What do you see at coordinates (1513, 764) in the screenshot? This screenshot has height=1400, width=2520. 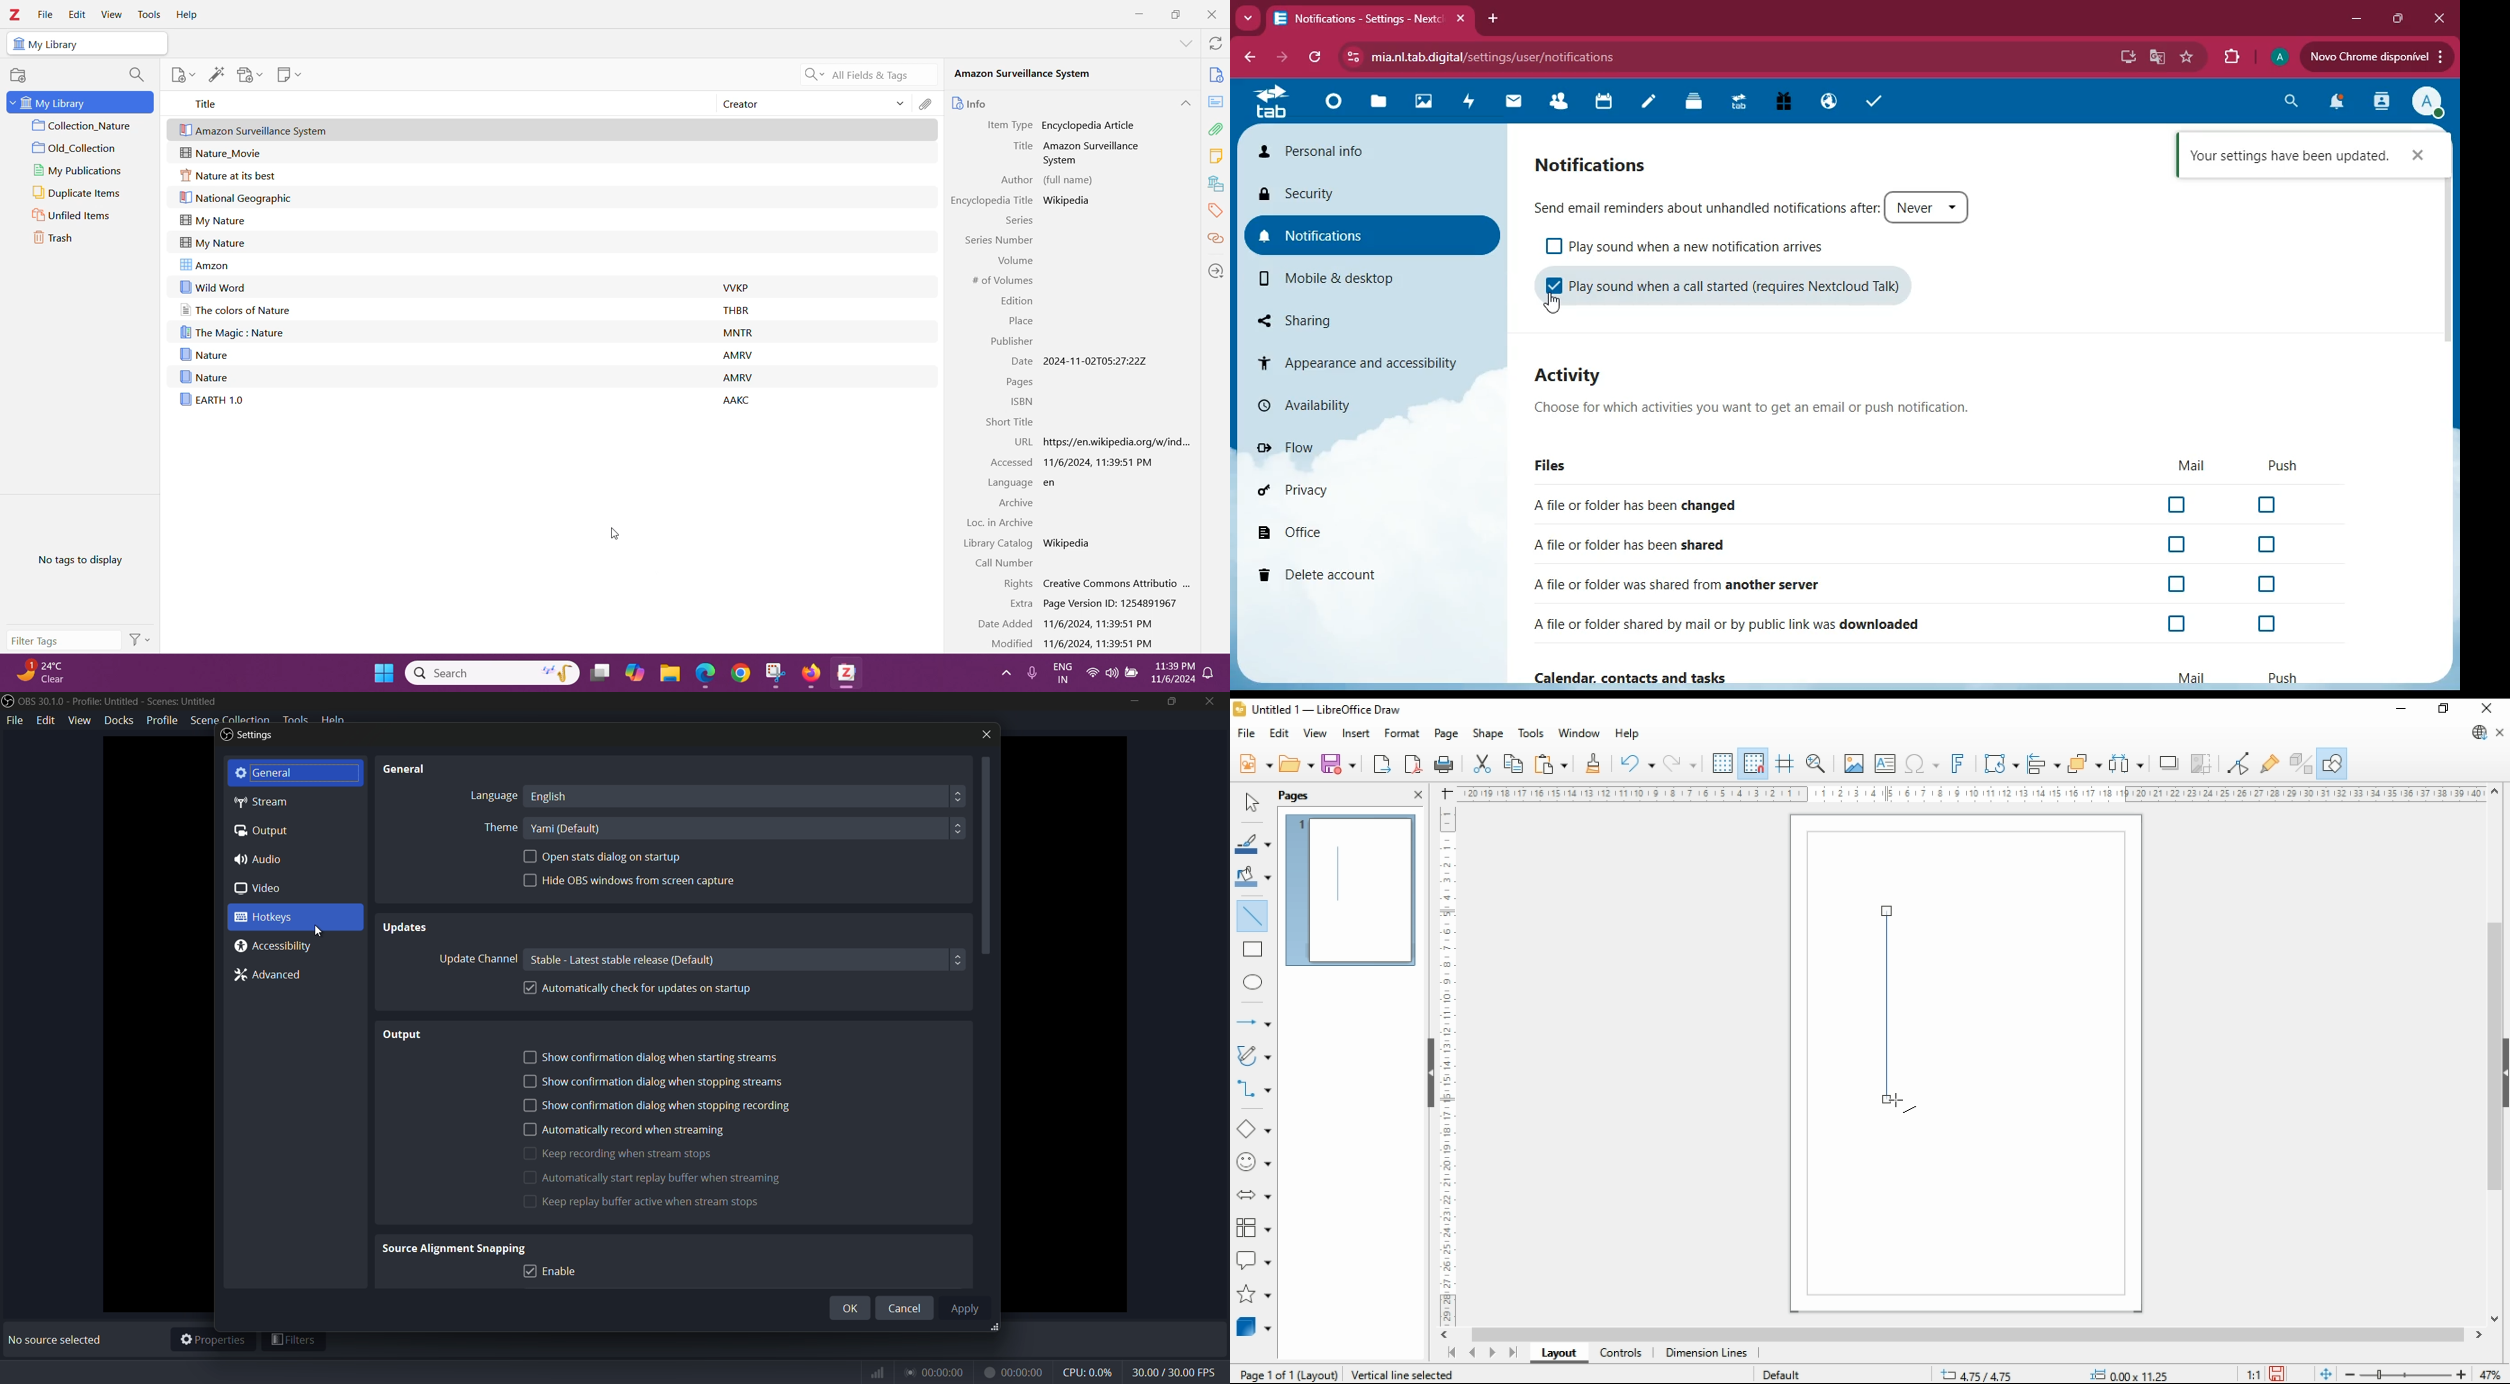 I see `copy` at bounding box center [1513, 764].